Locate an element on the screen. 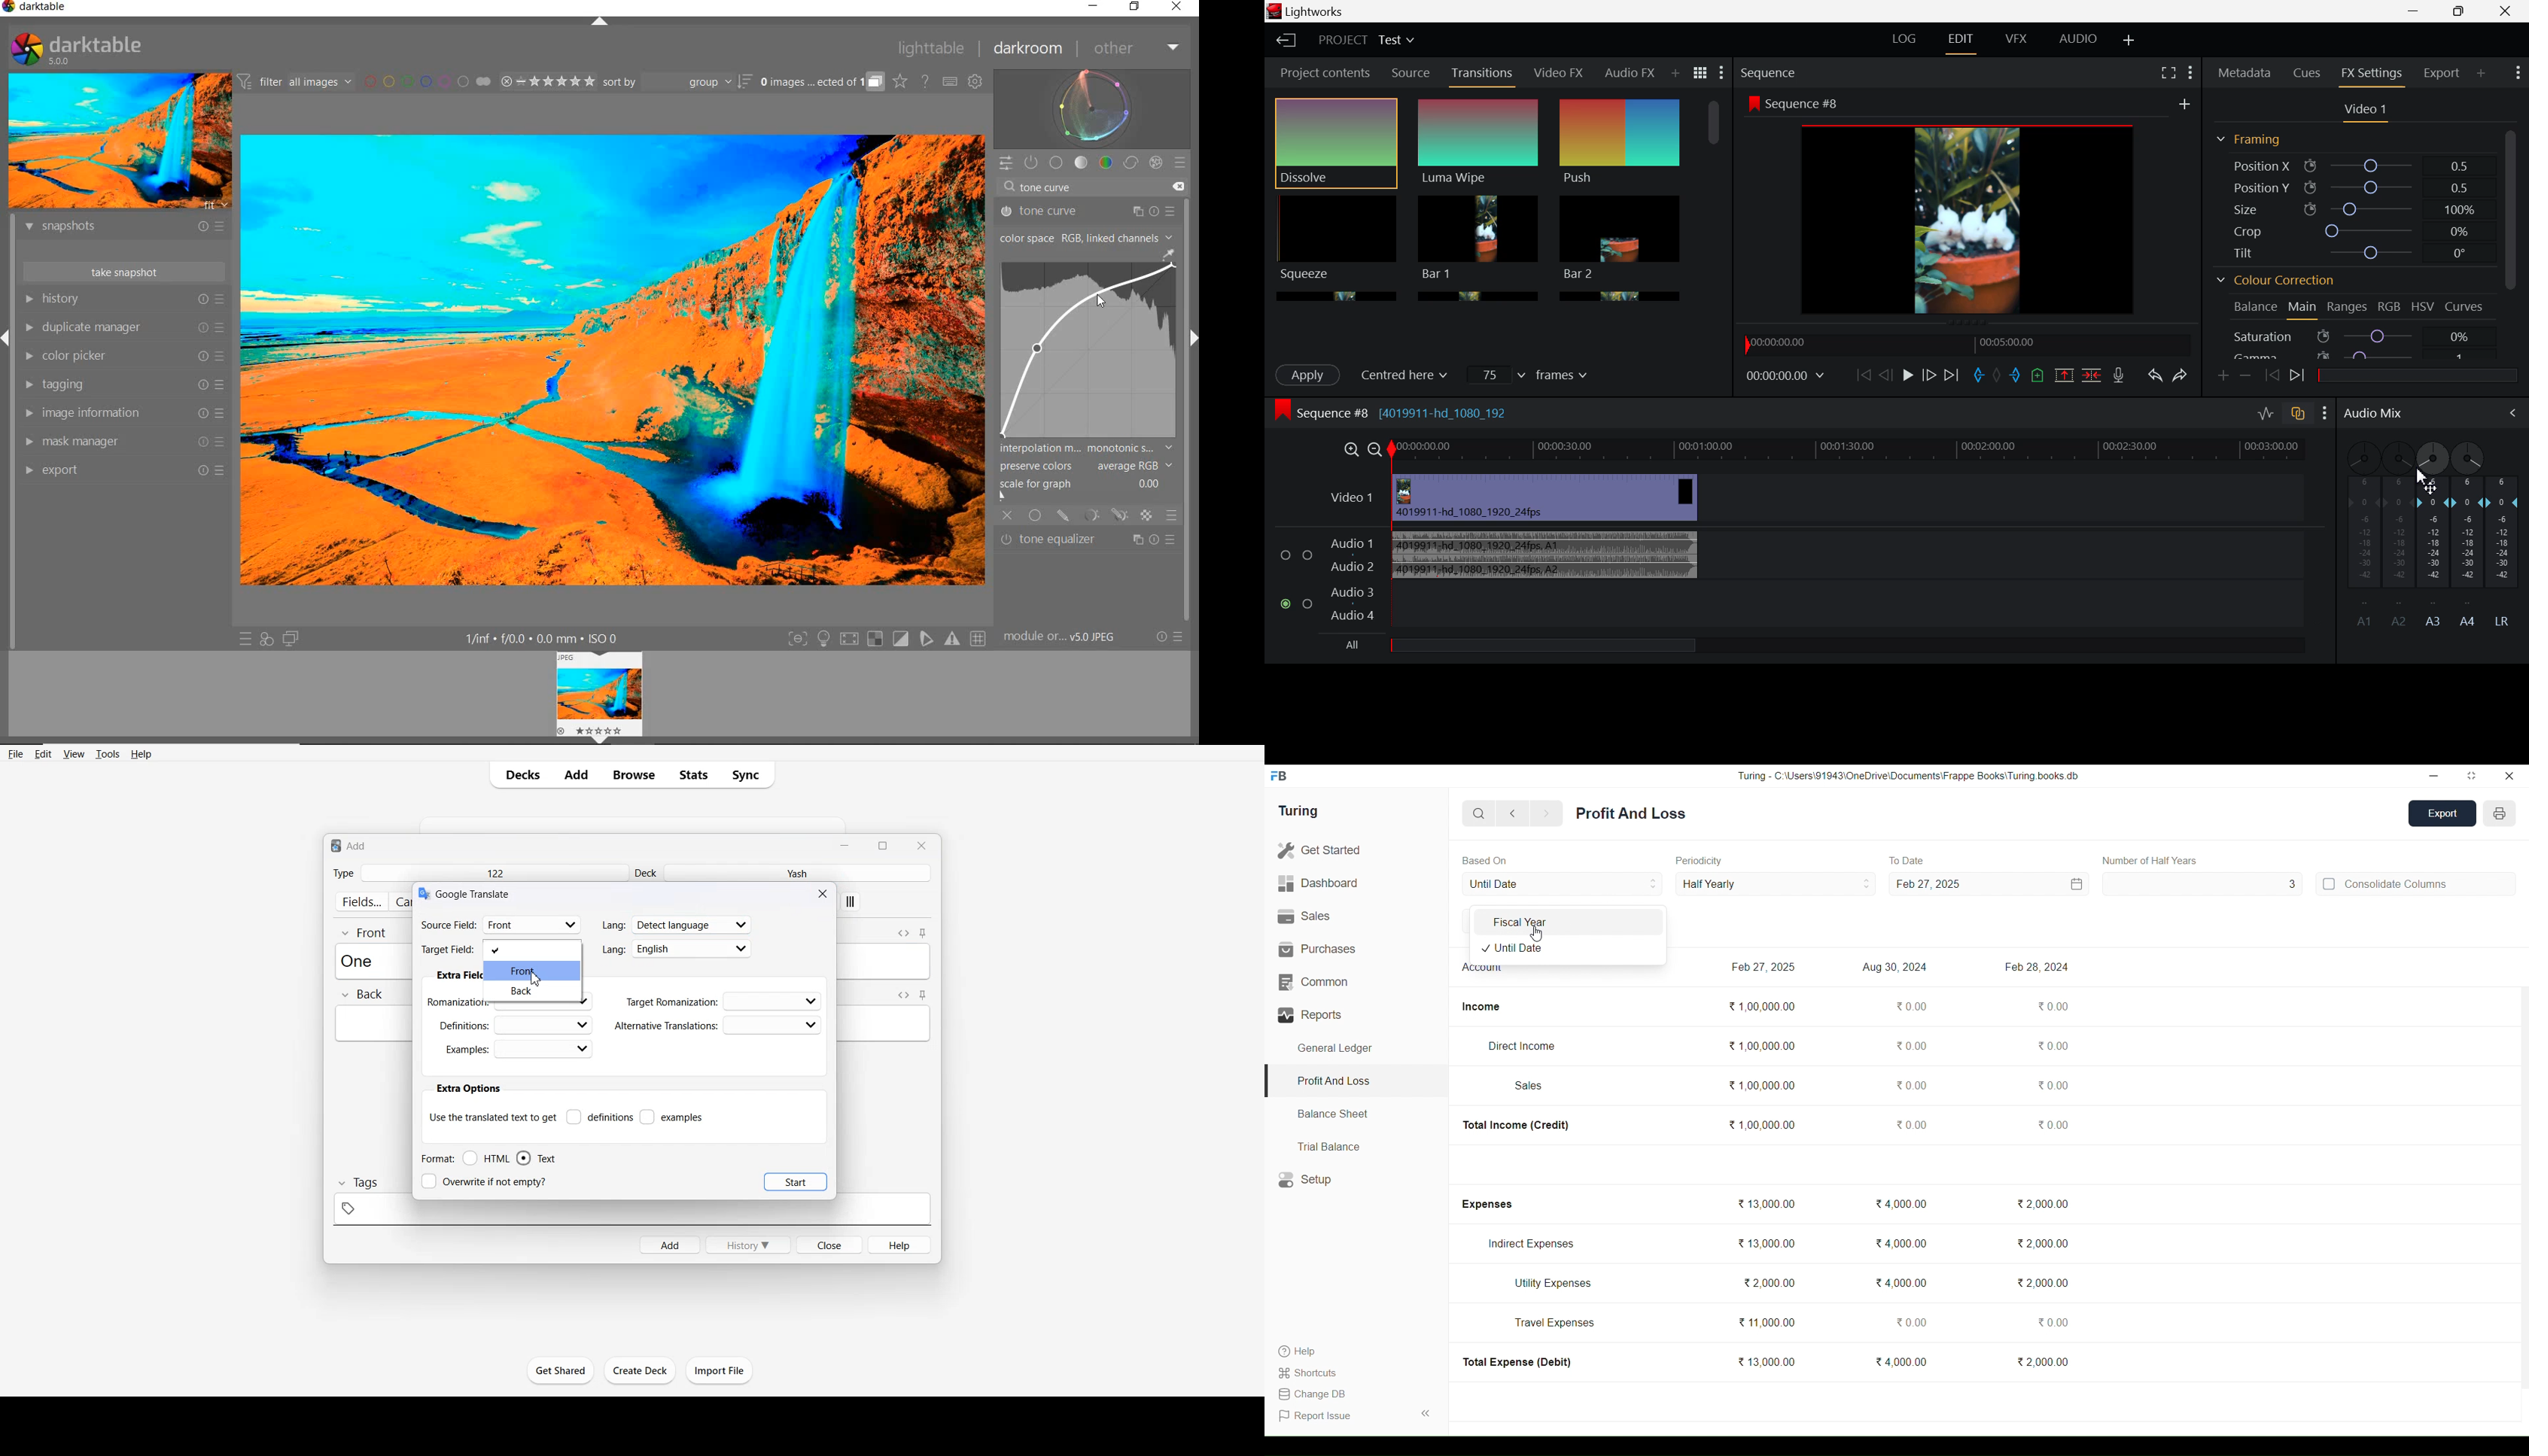 Image resolution: width=2548 pixels, height=1456 pixels. tone is located at coordinates (1081, 163).